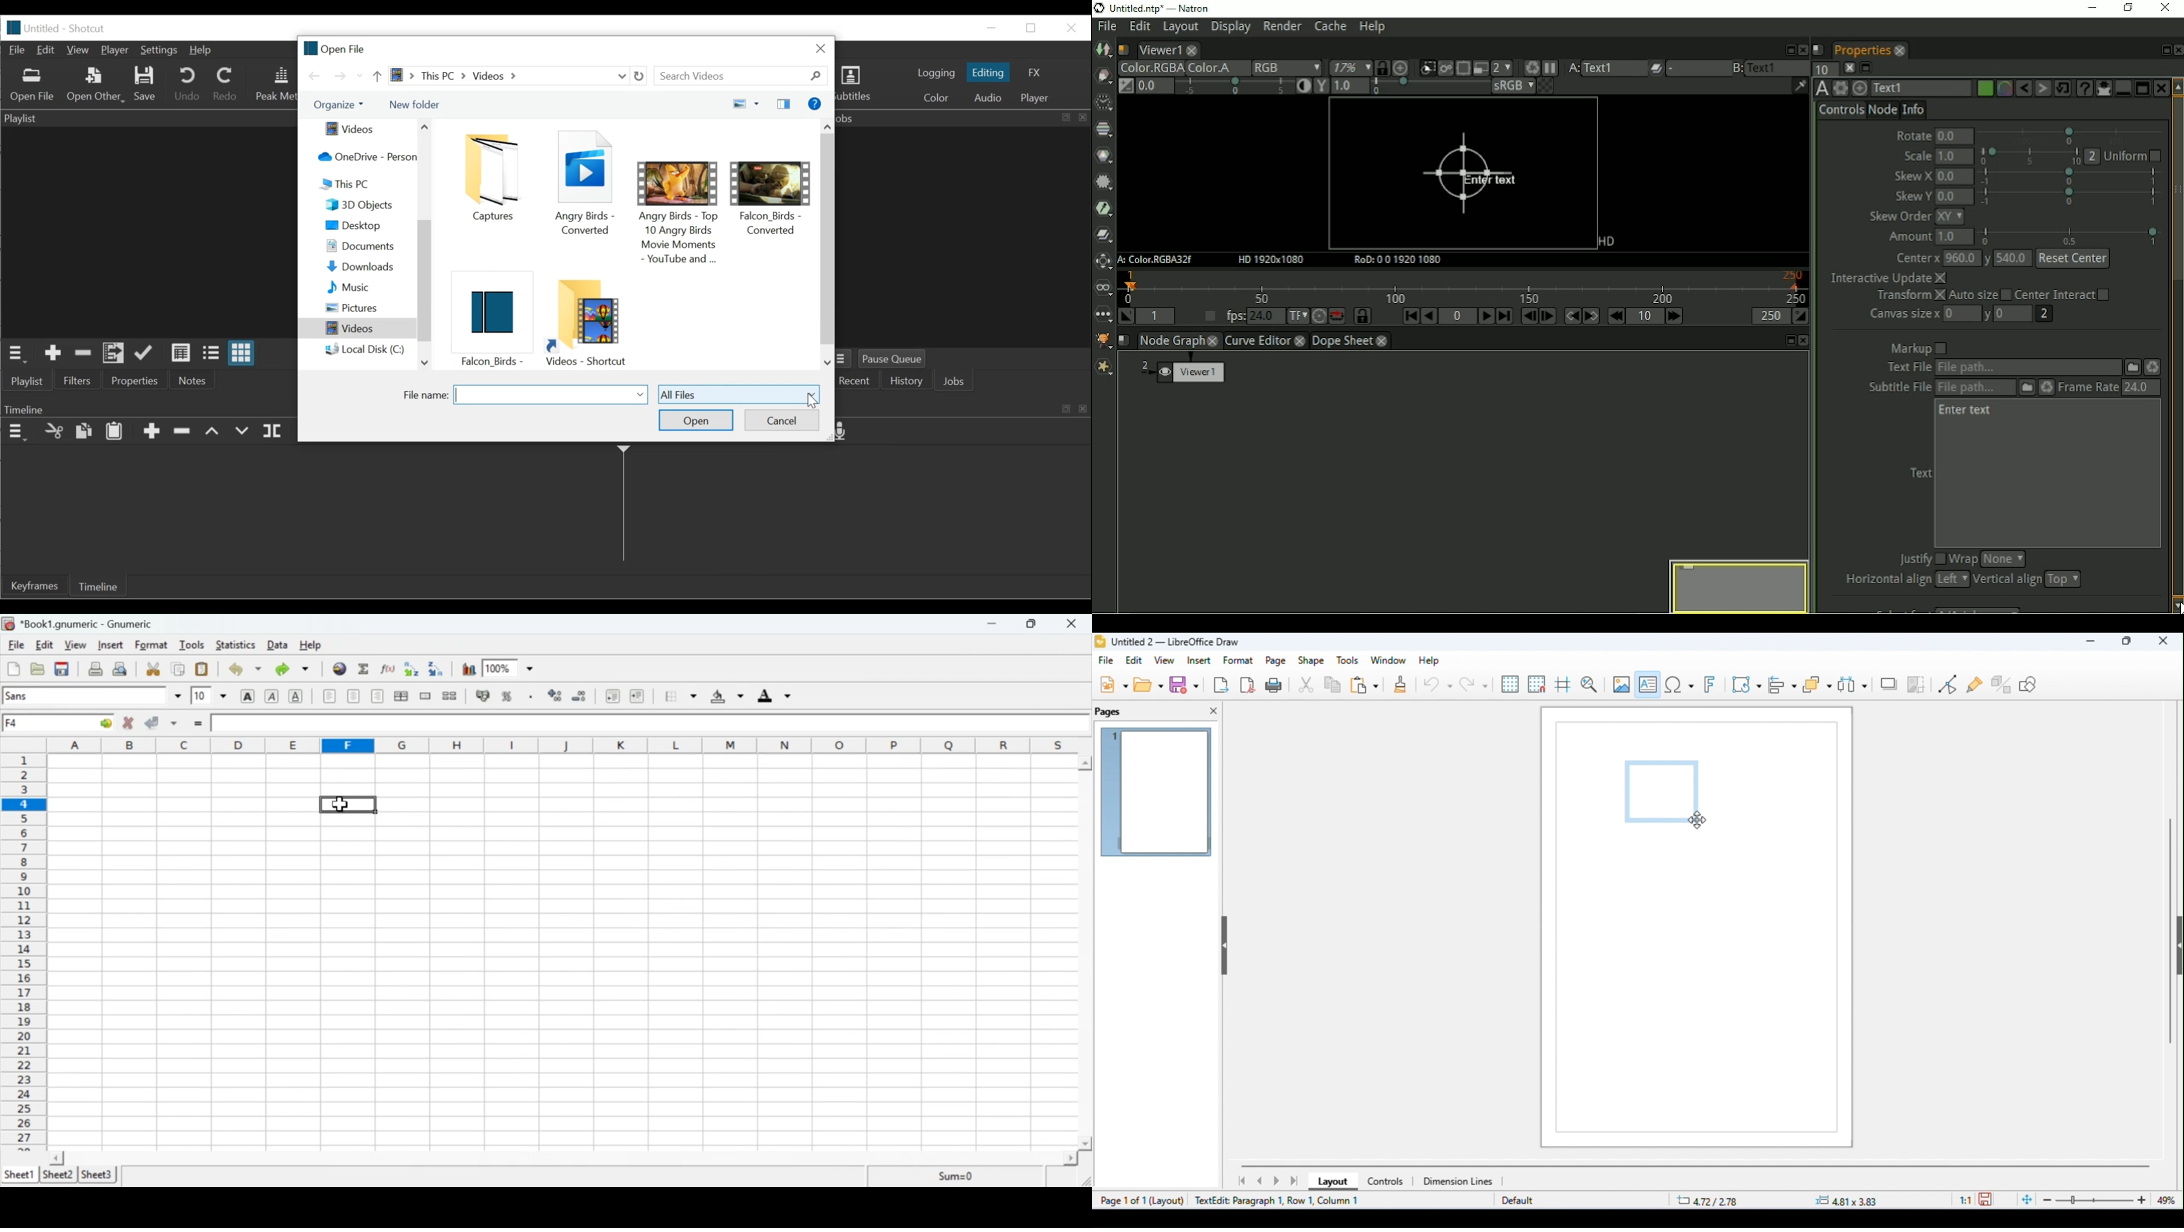 The height and width of the screenshot is (1232, 2184). What do you see at coordinates (1248, 684) in the screenshot?
I see `export as pdf` at bounding box center [1248, 684].